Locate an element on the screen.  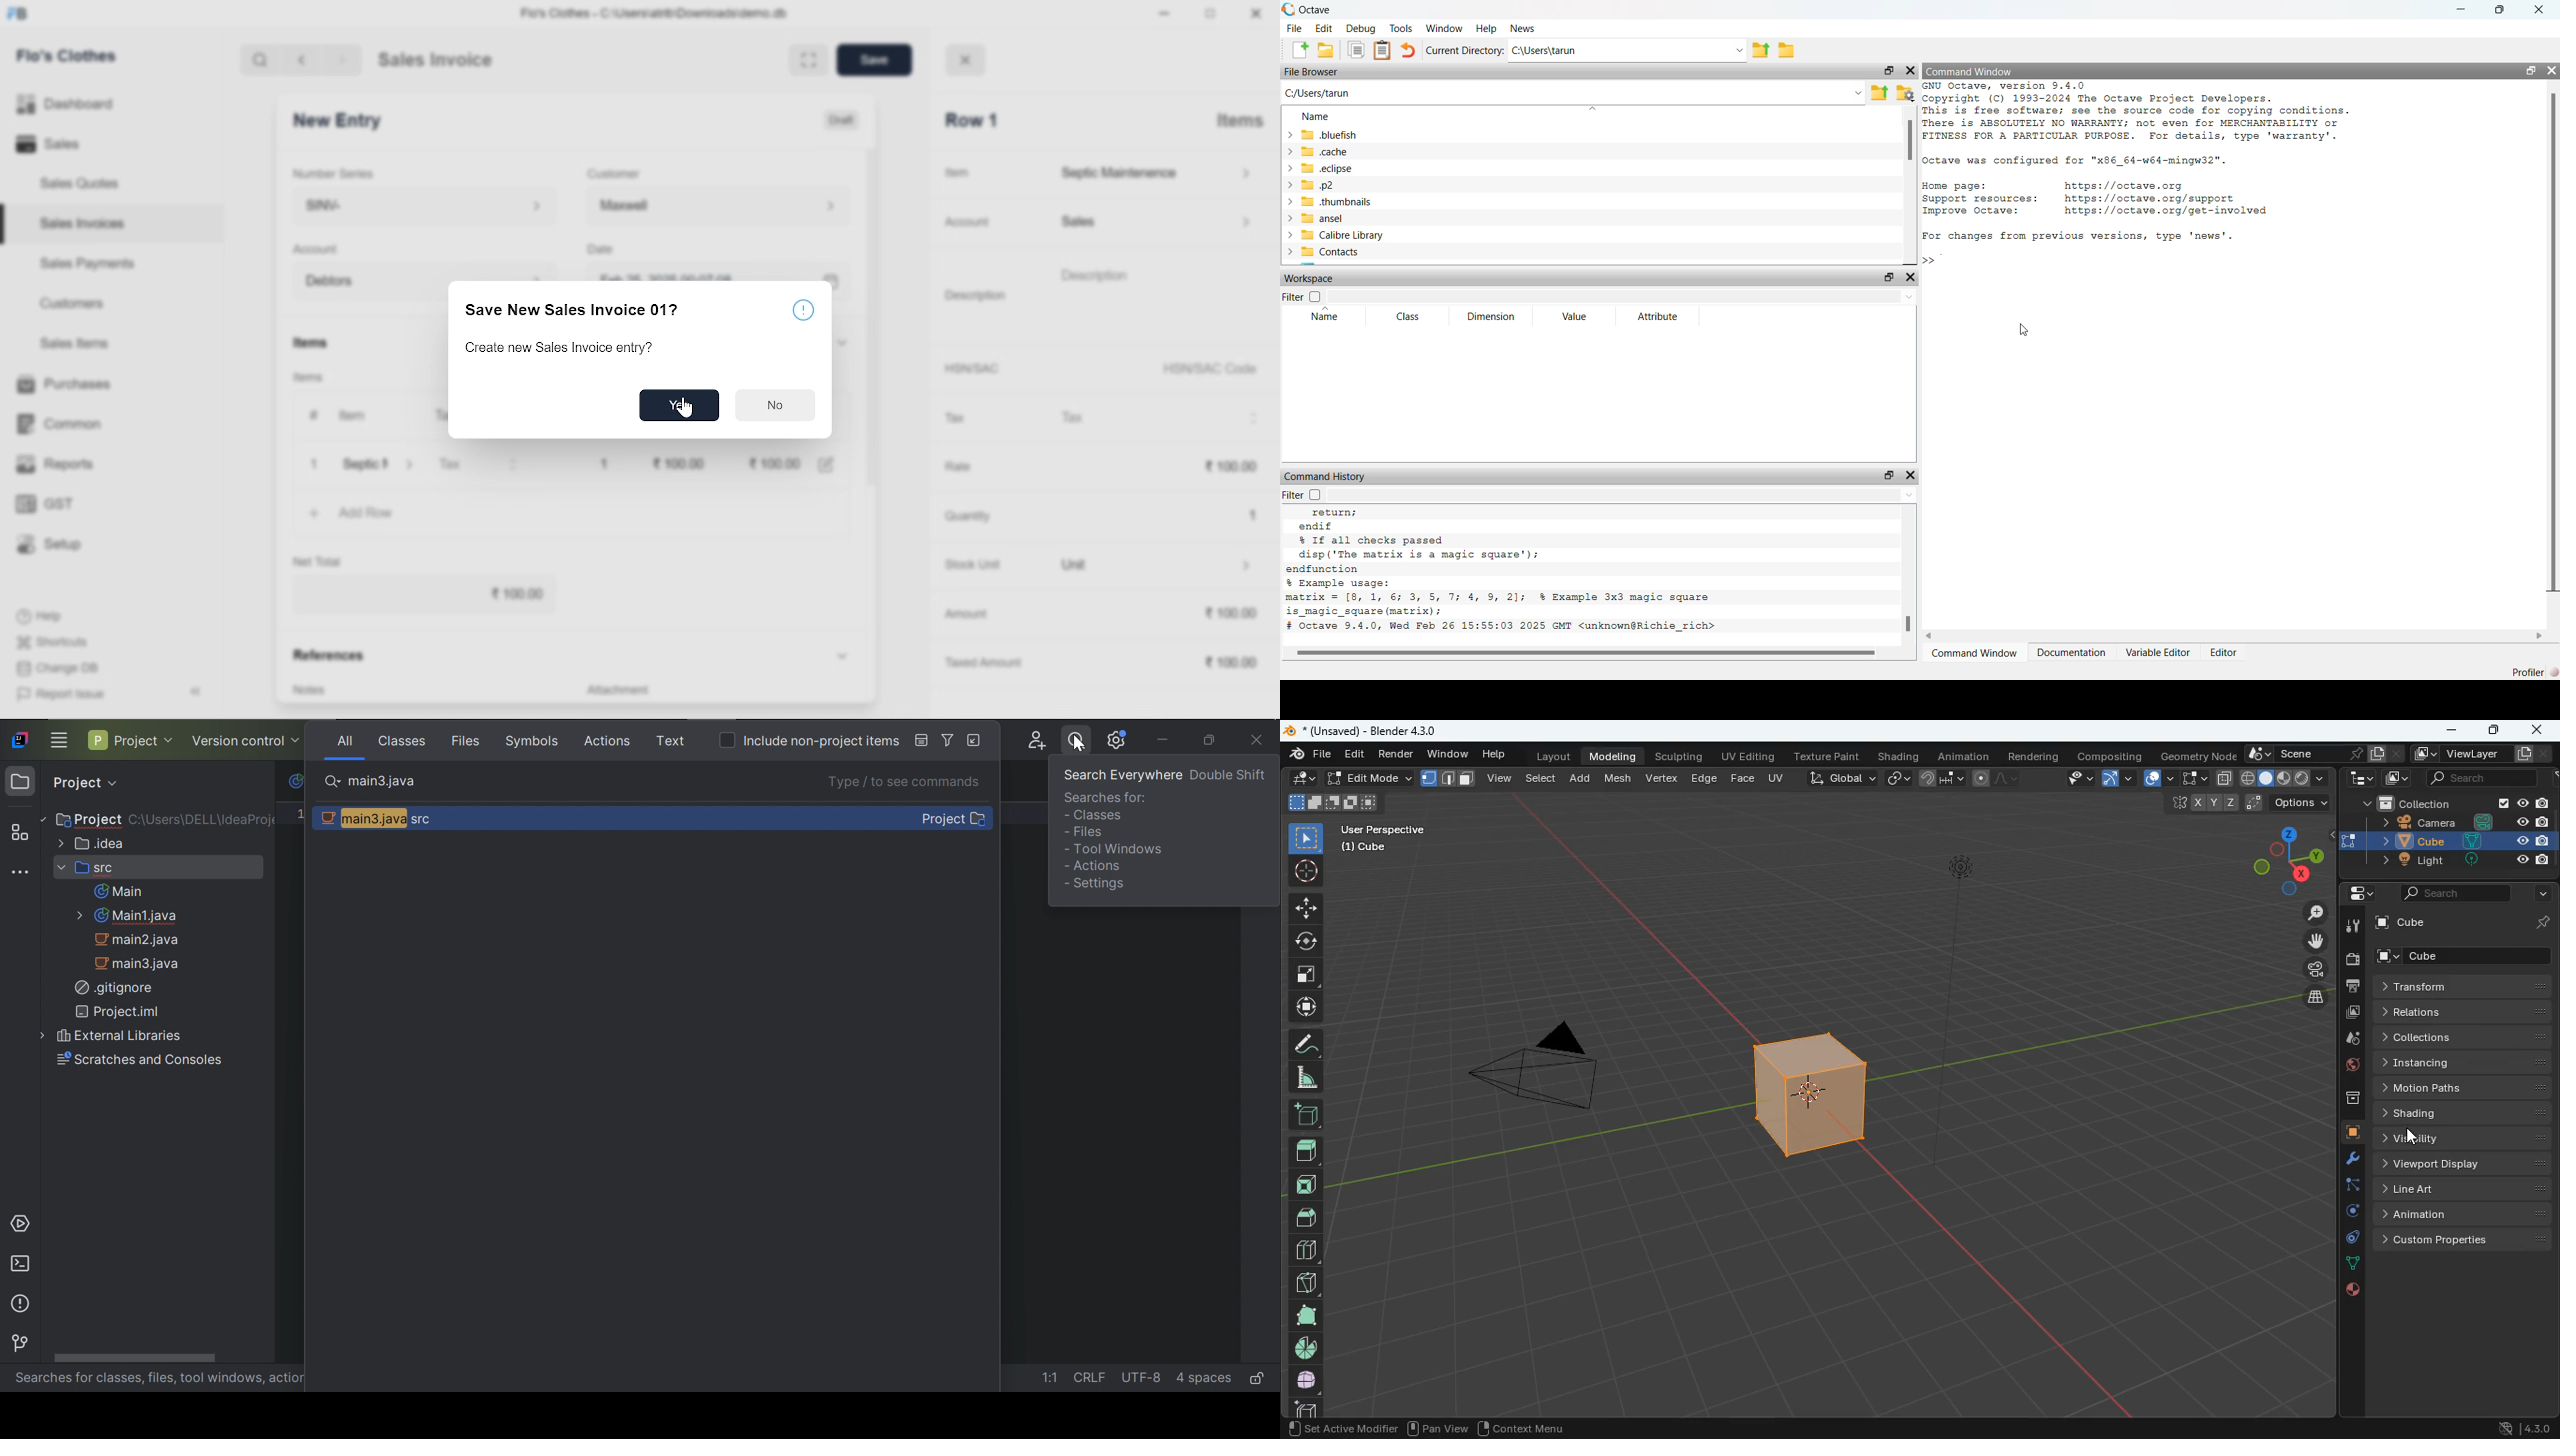
.thumbnails is located at coordinates (1327, 201).